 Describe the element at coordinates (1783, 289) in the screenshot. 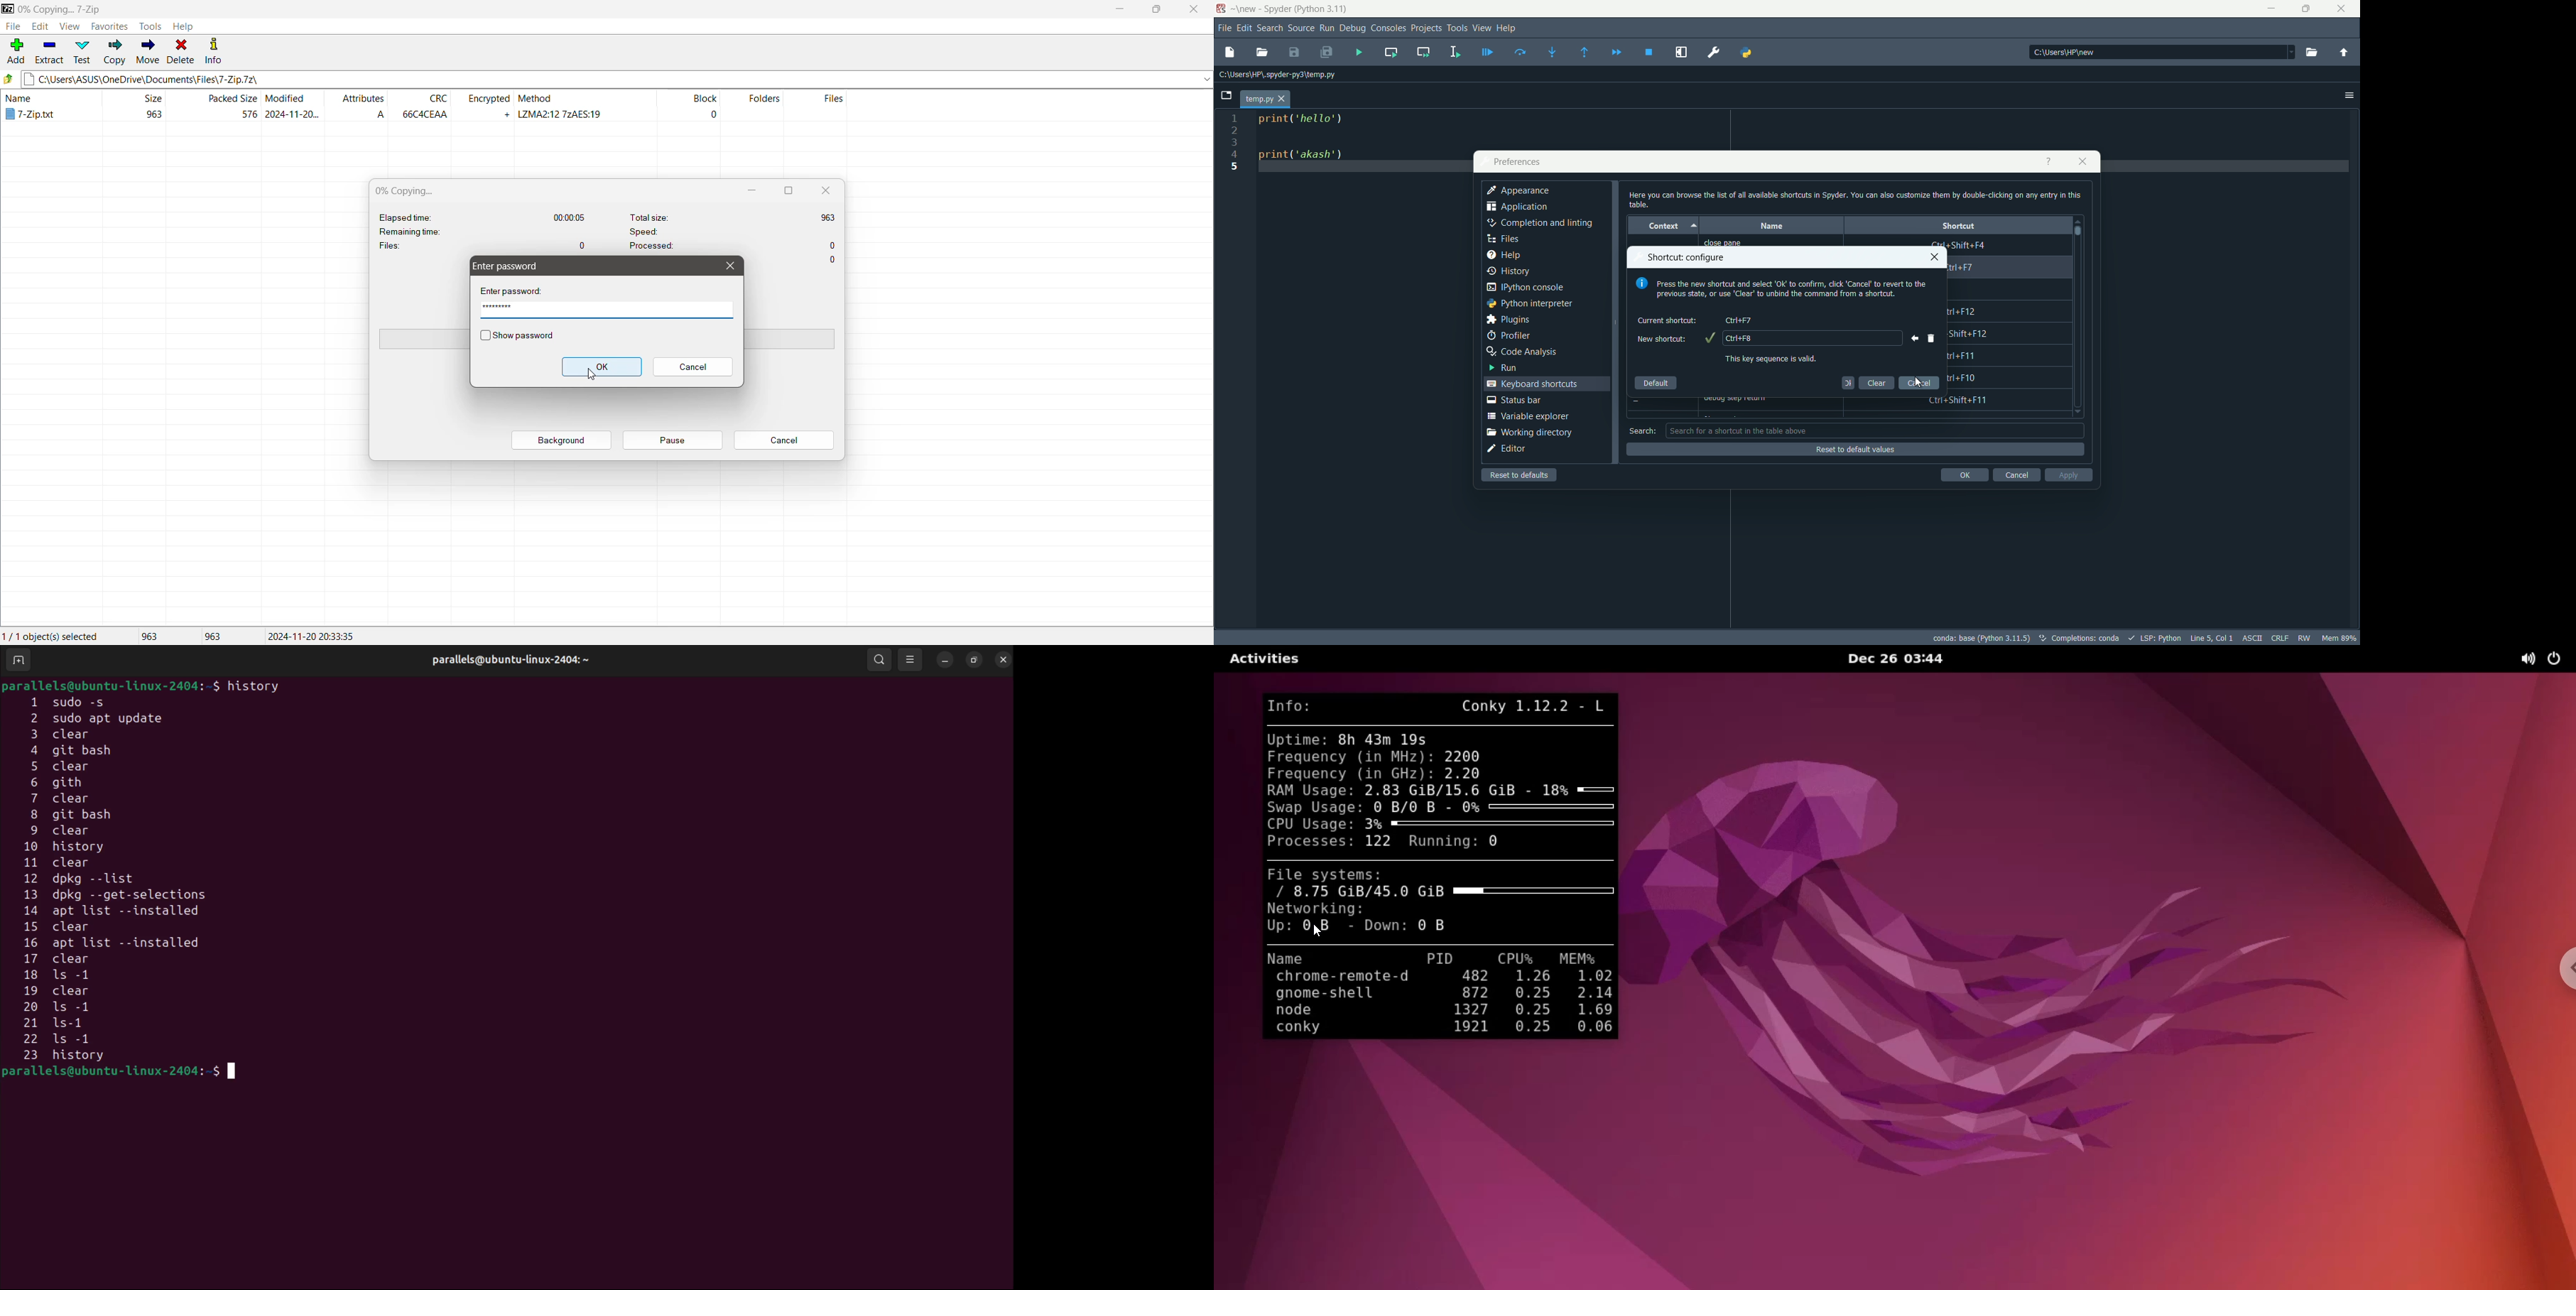

I see `text` at that location.